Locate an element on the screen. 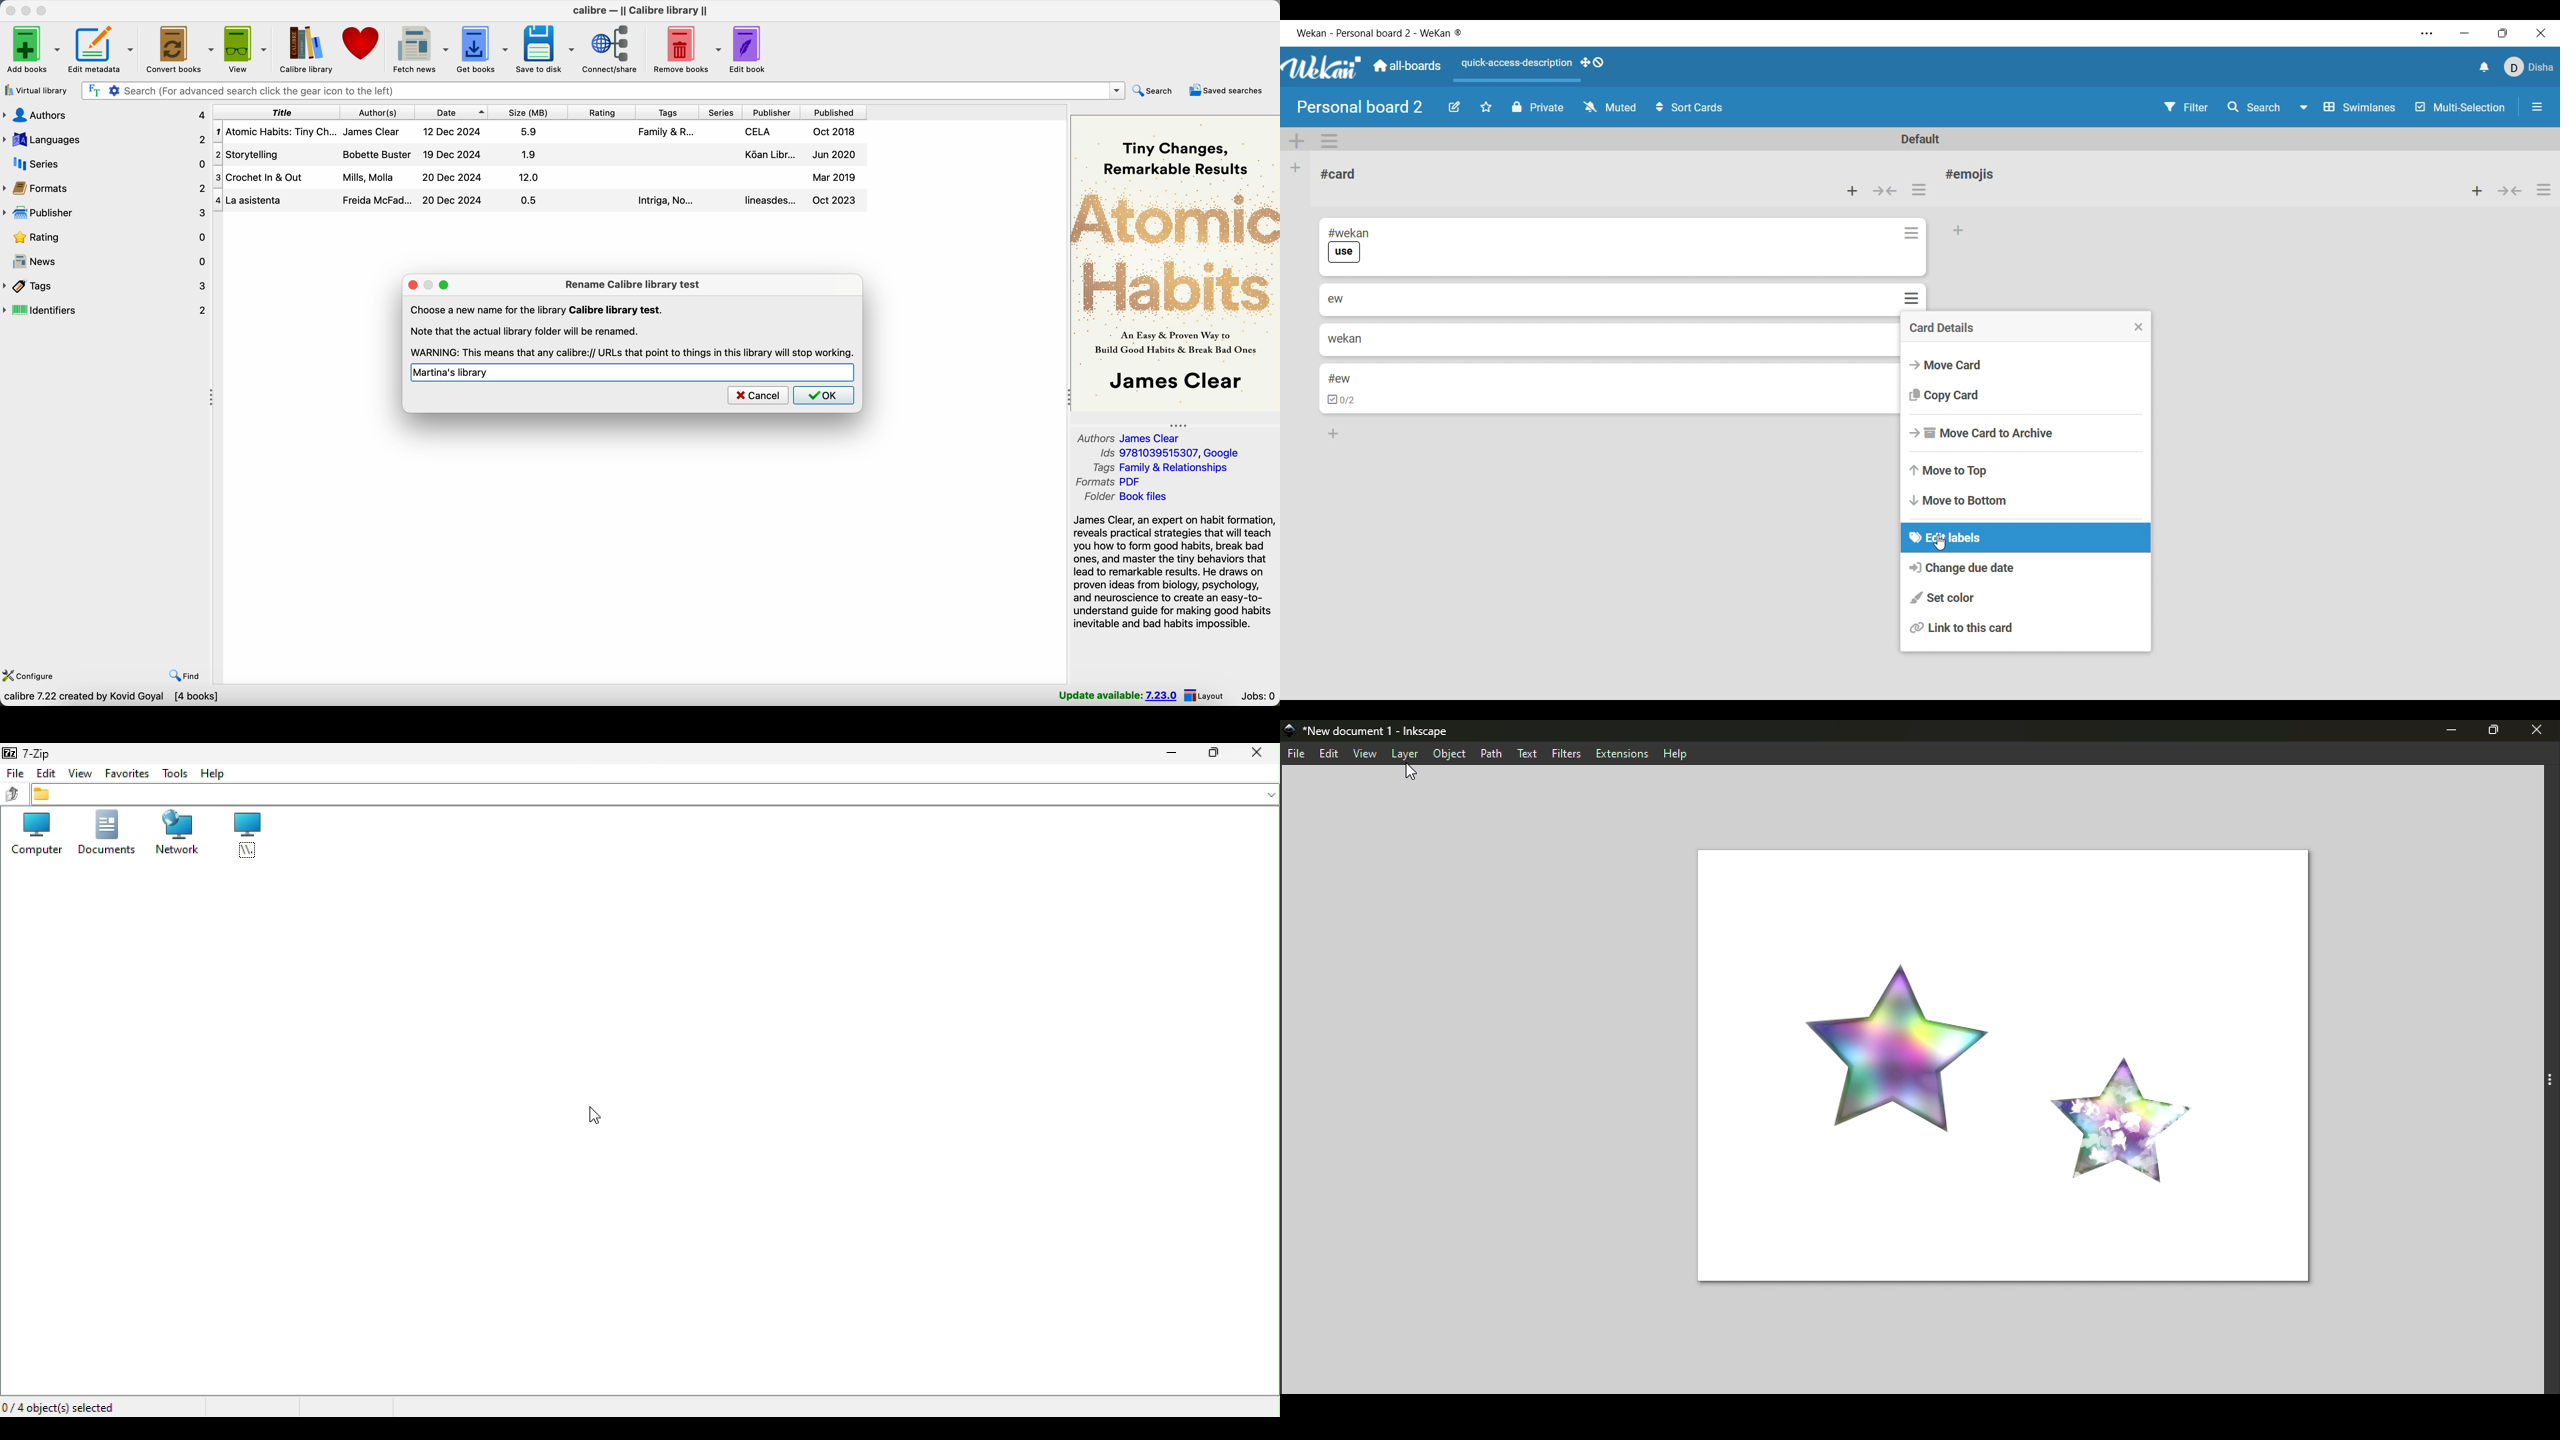  tags Family & Relationships is located at coordinates (1163, 469).